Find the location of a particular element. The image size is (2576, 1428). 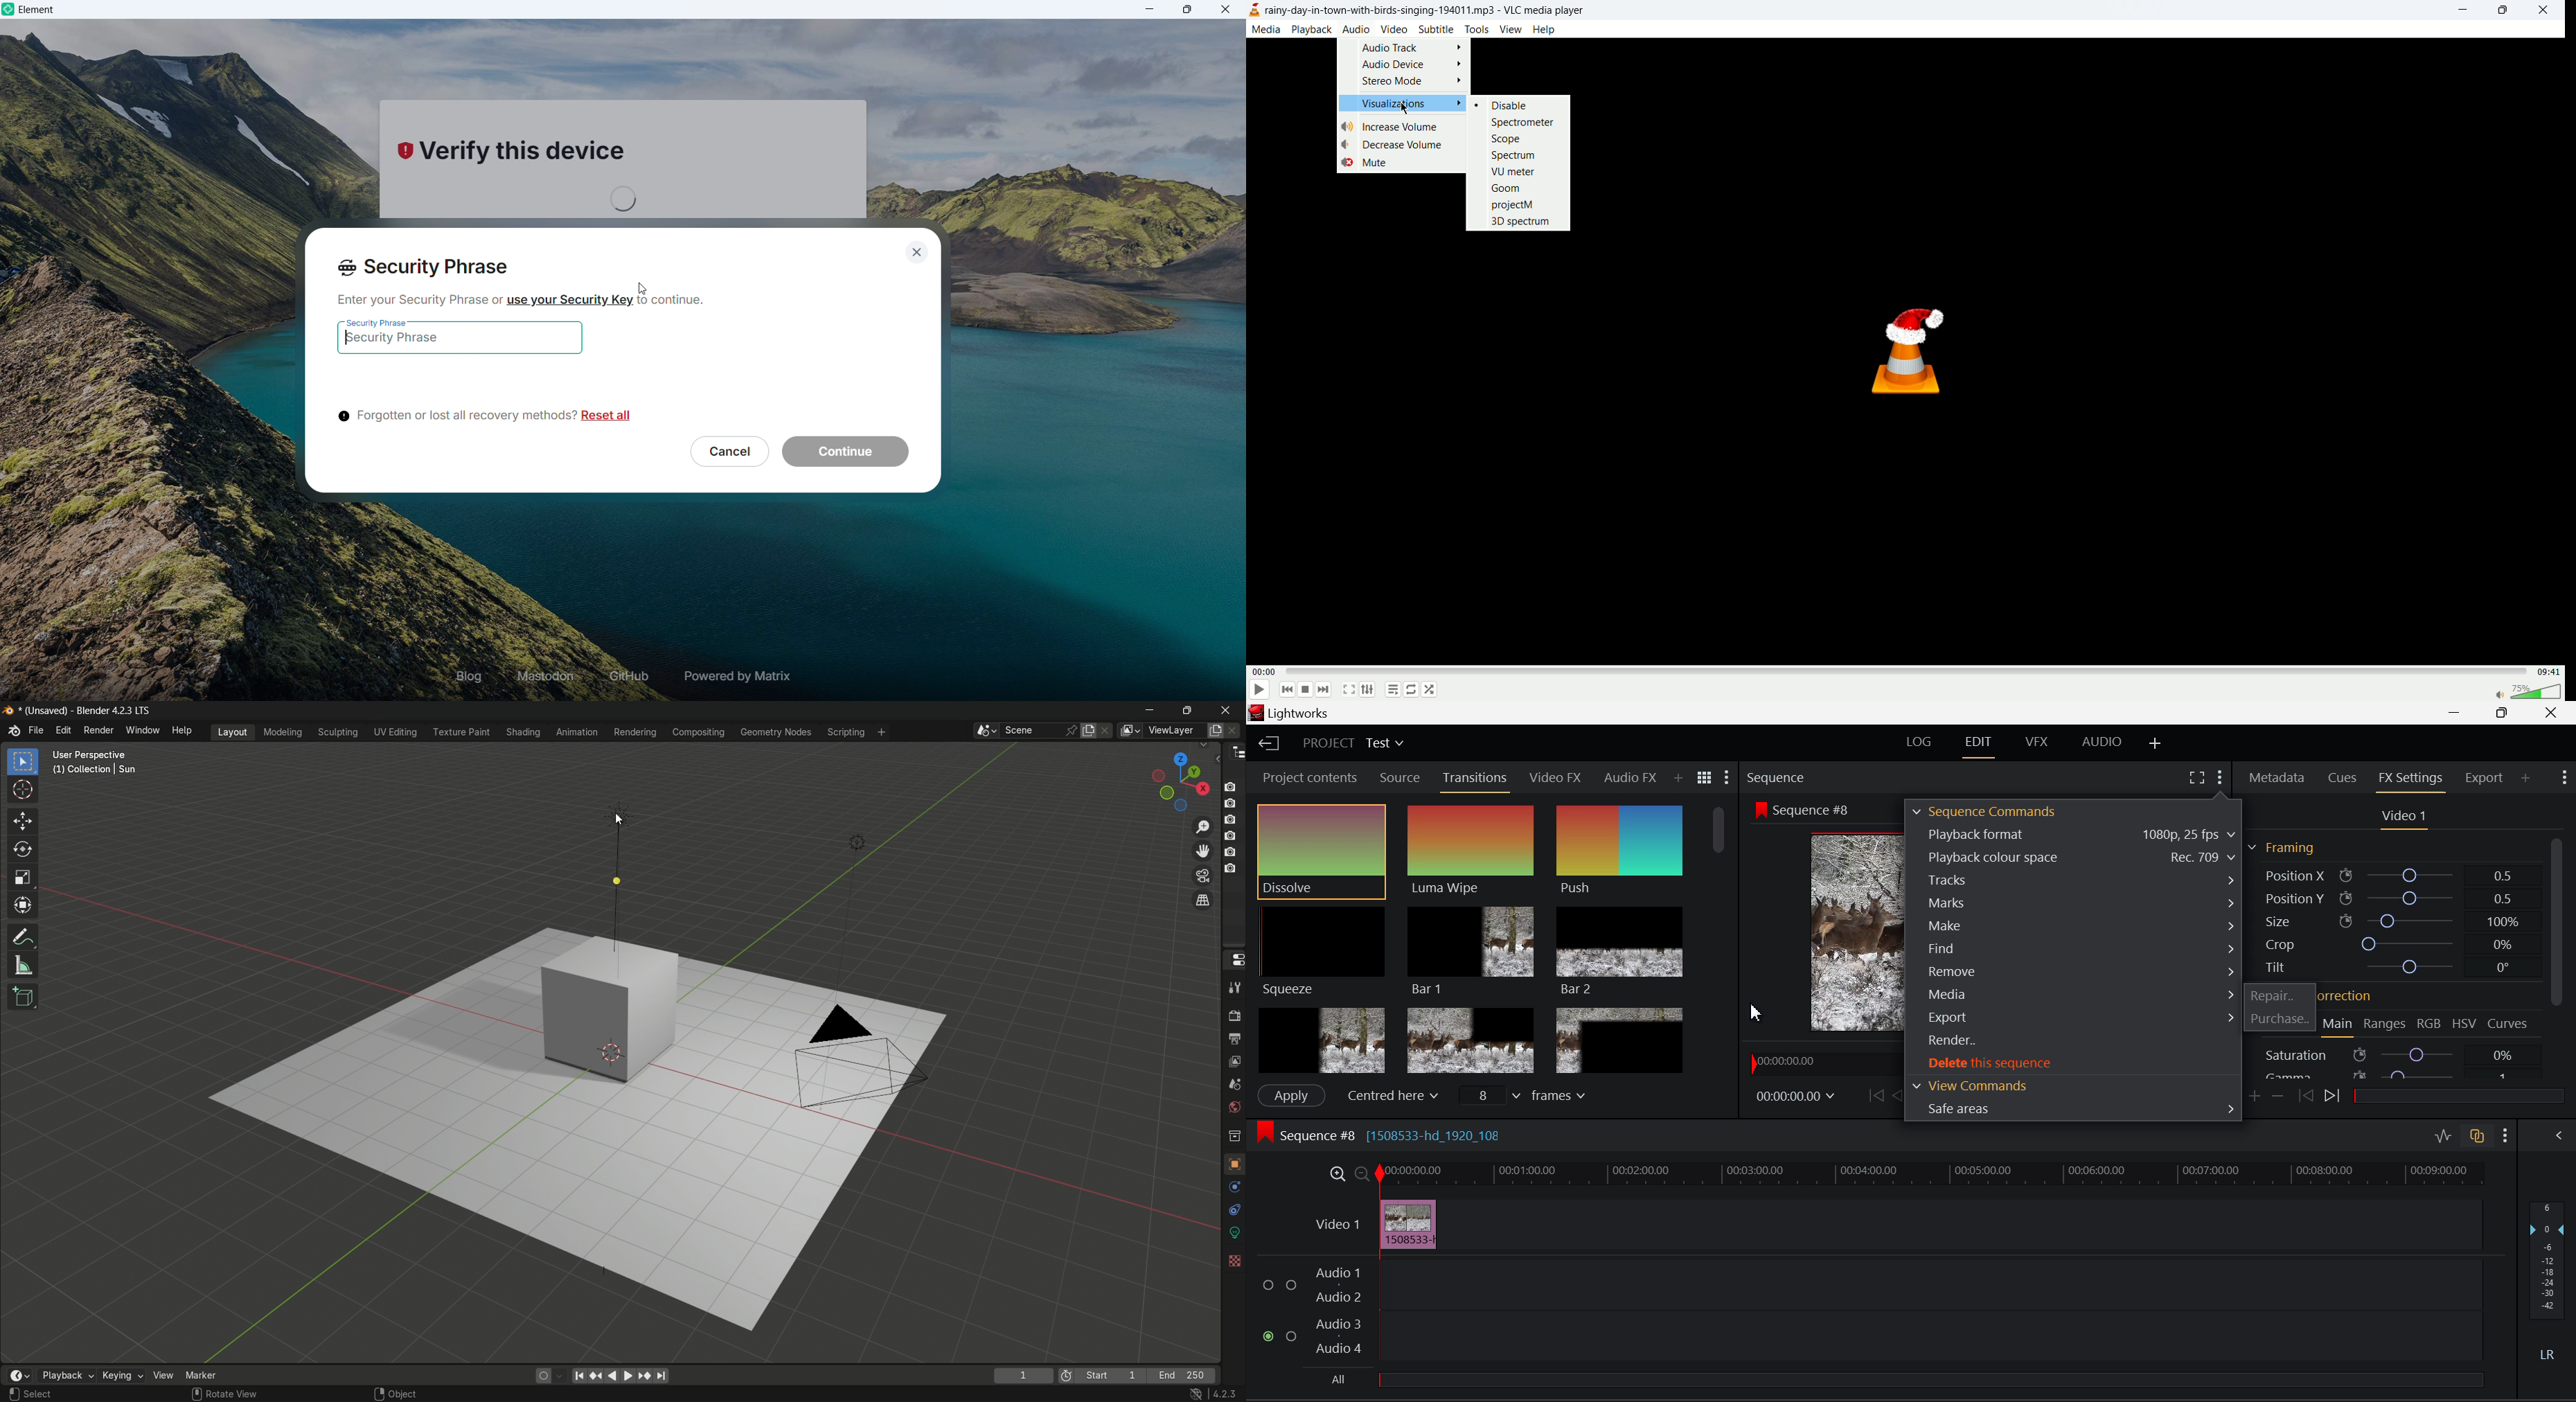

rotate is located at coordinates (24, 850).